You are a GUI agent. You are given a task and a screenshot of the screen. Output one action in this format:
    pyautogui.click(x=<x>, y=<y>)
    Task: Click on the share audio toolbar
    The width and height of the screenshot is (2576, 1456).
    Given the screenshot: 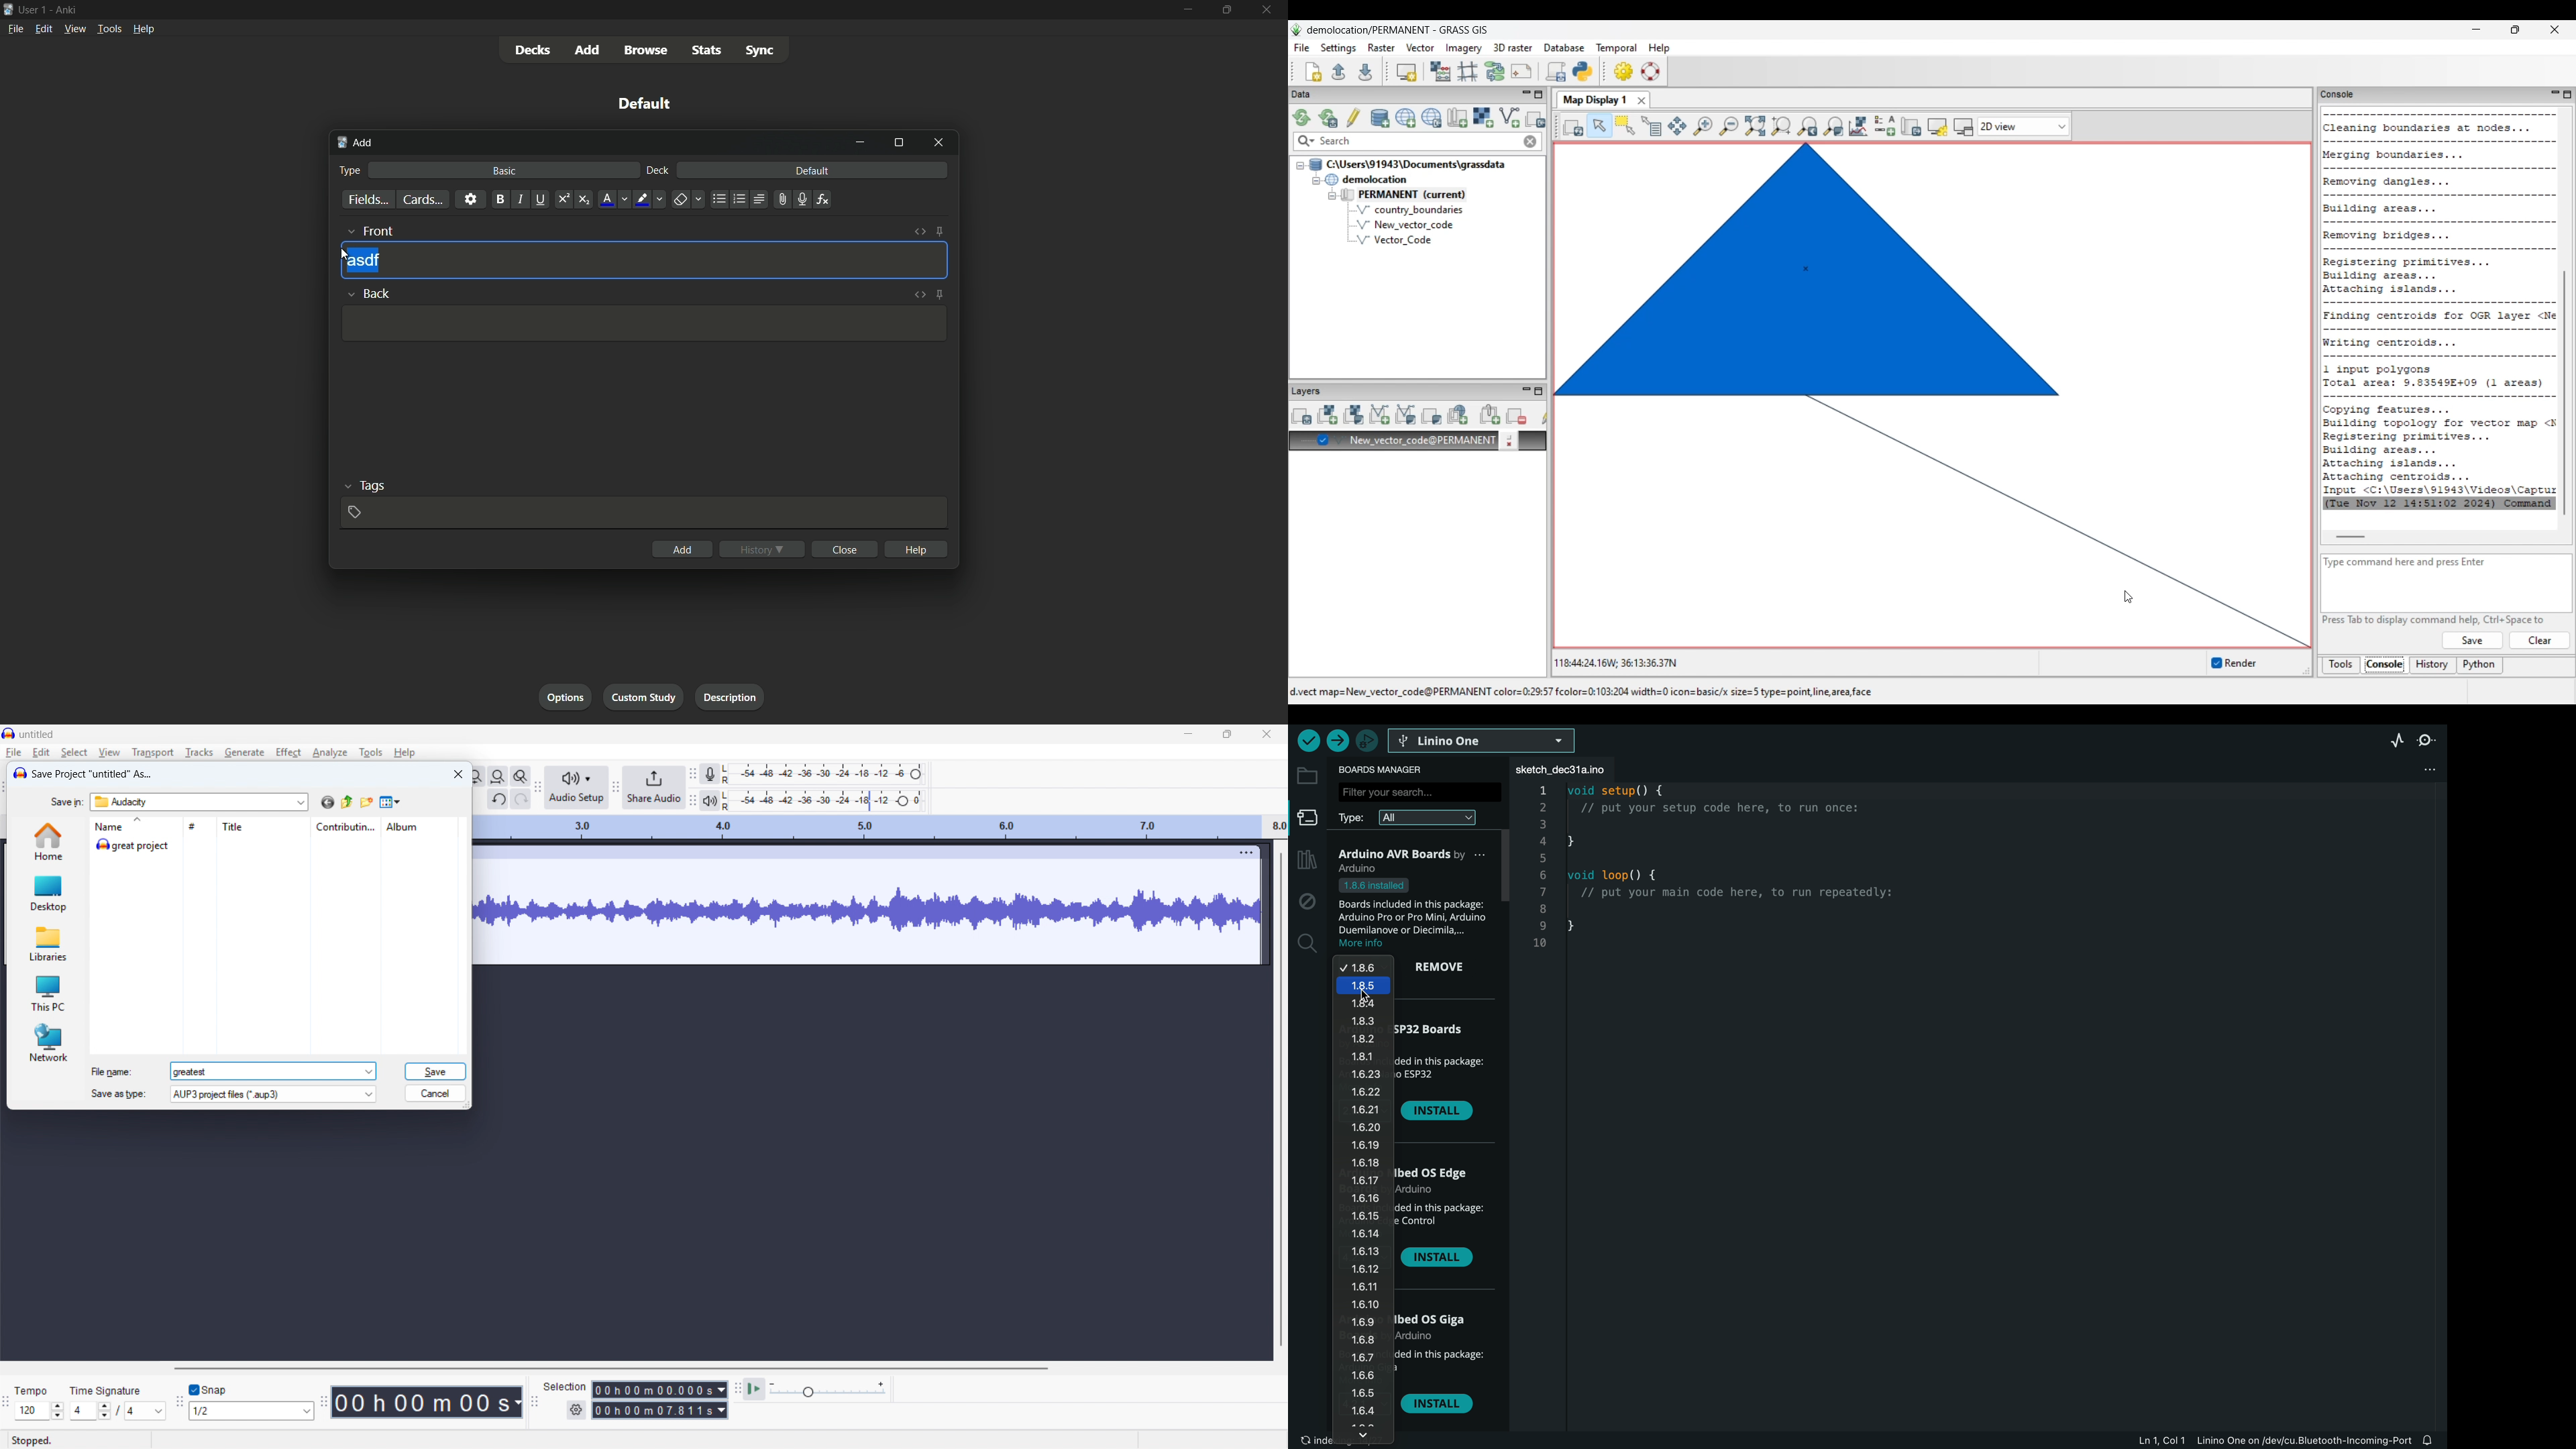 What is the action you would take?
    pyautogui.click(x=615, y=788)
    